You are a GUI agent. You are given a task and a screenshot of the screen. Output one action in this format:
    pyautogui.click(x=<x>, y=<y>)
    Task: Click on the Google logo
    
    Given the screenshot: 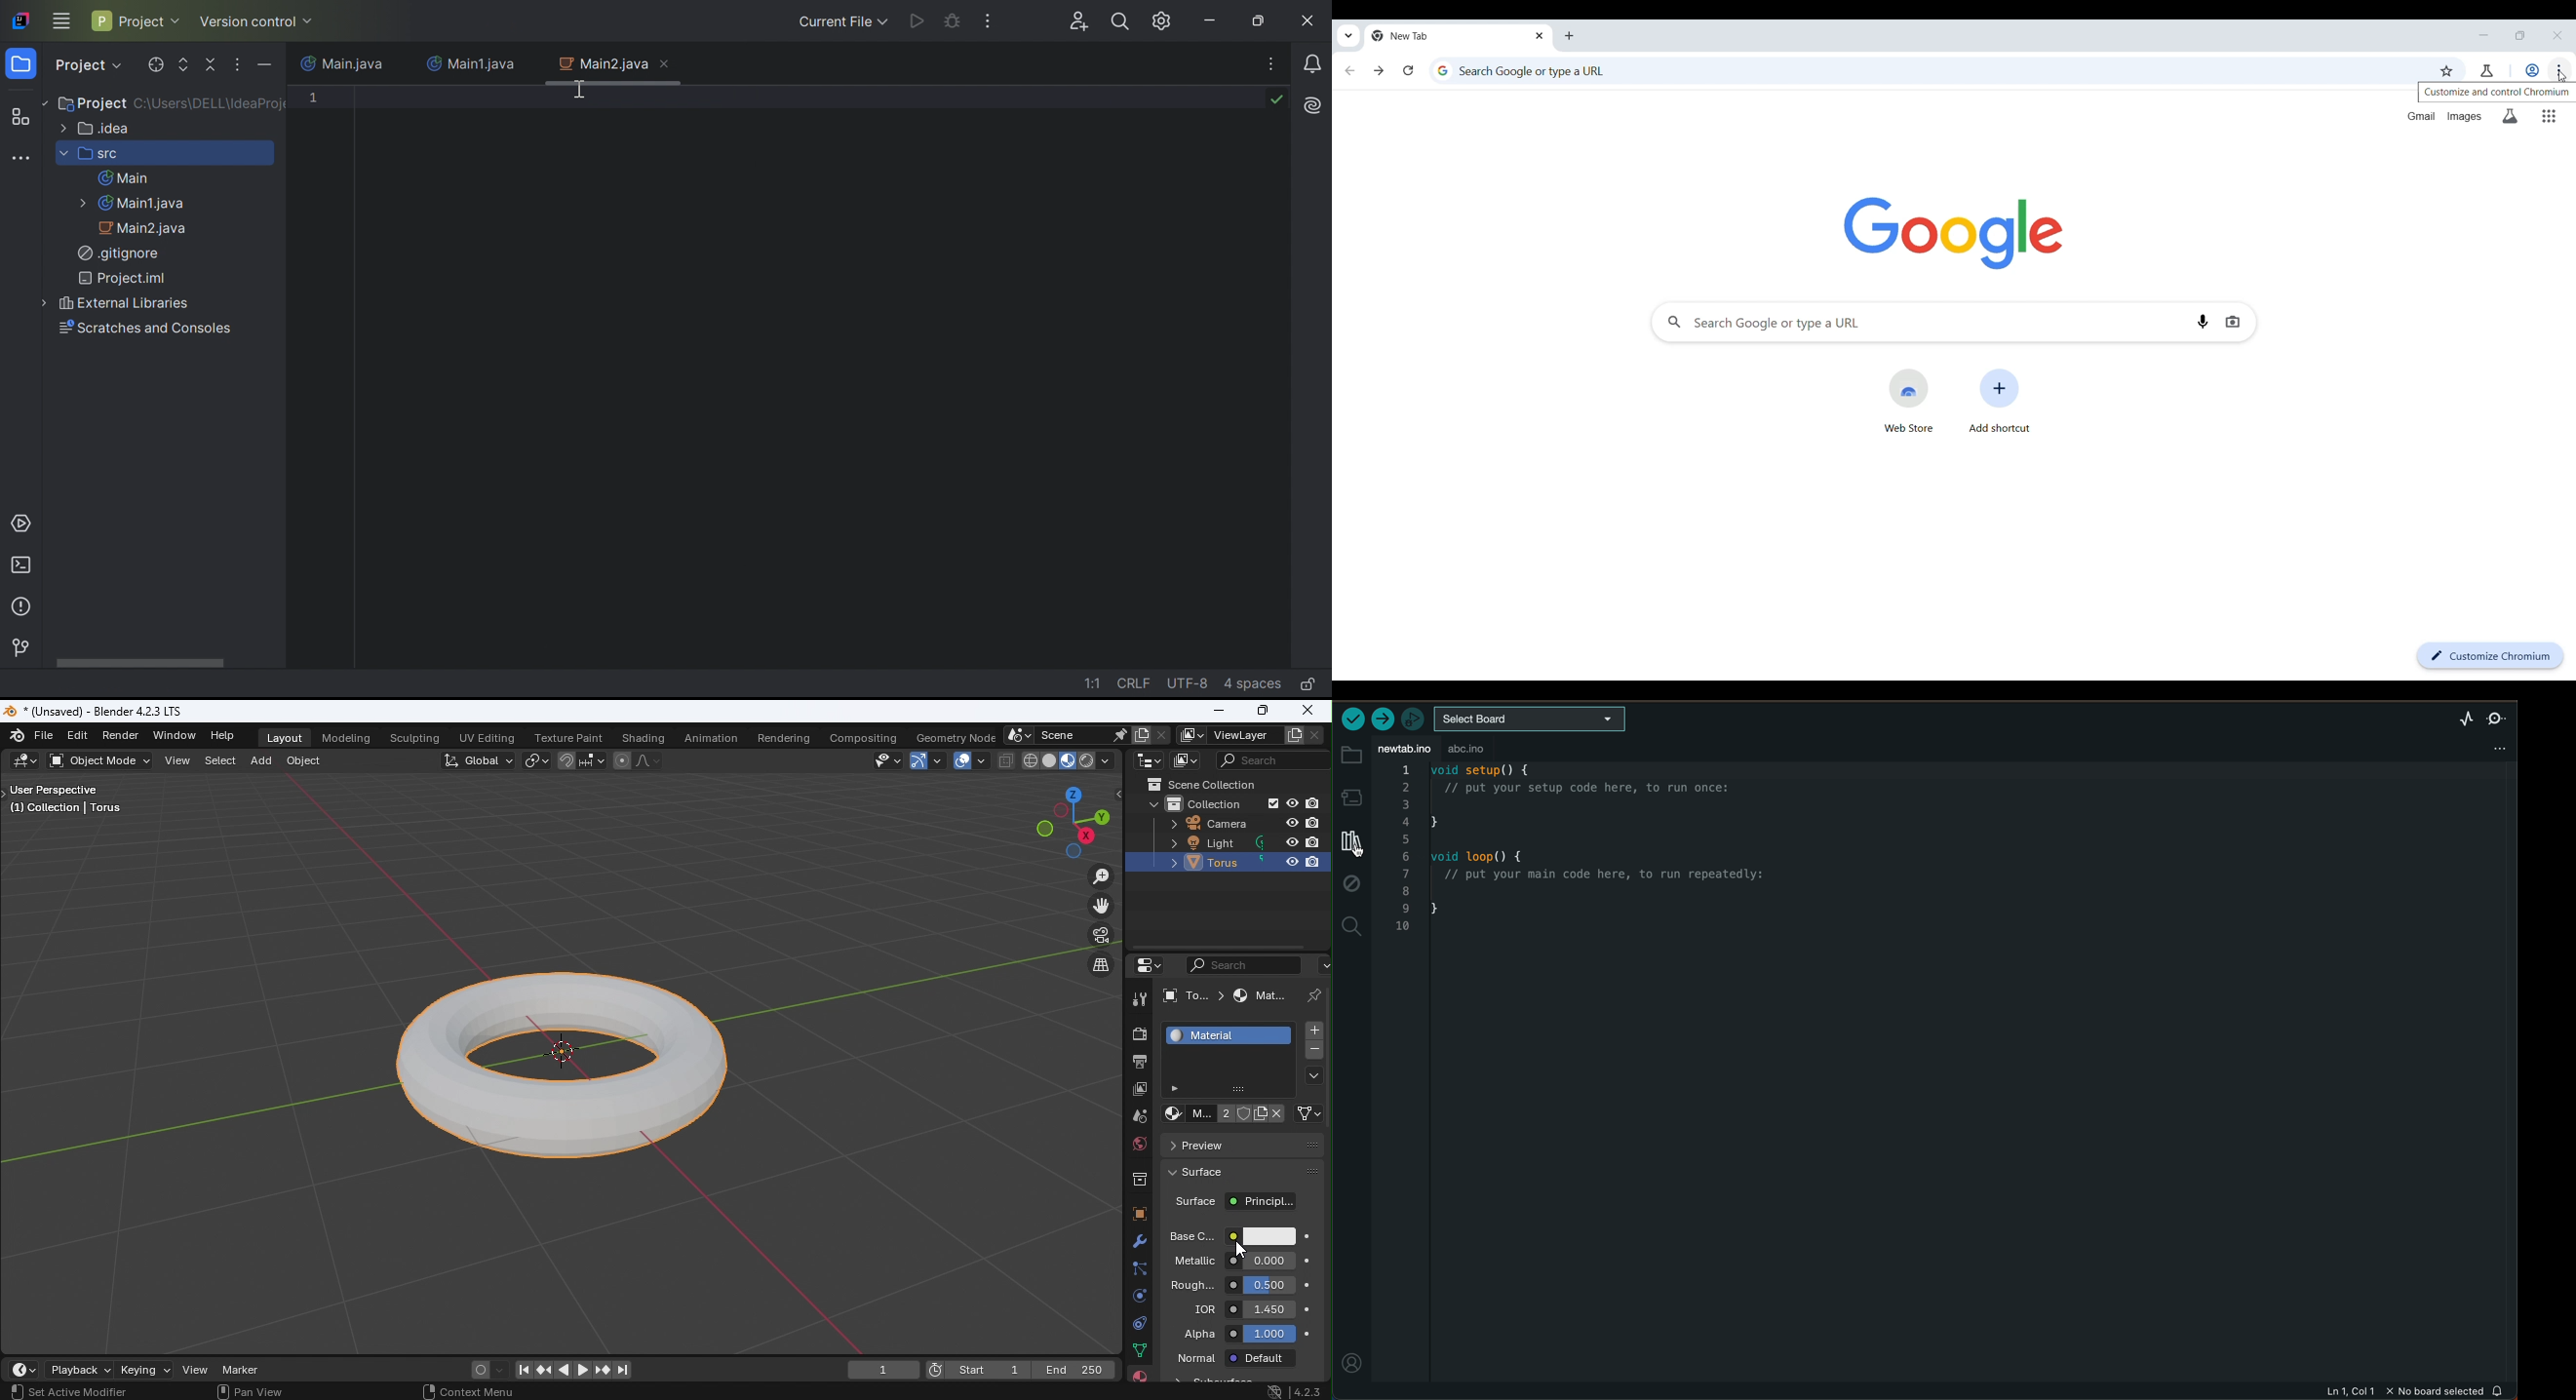 What is the action you would take?
    pyautogui.click(x=1954, y=234)
    